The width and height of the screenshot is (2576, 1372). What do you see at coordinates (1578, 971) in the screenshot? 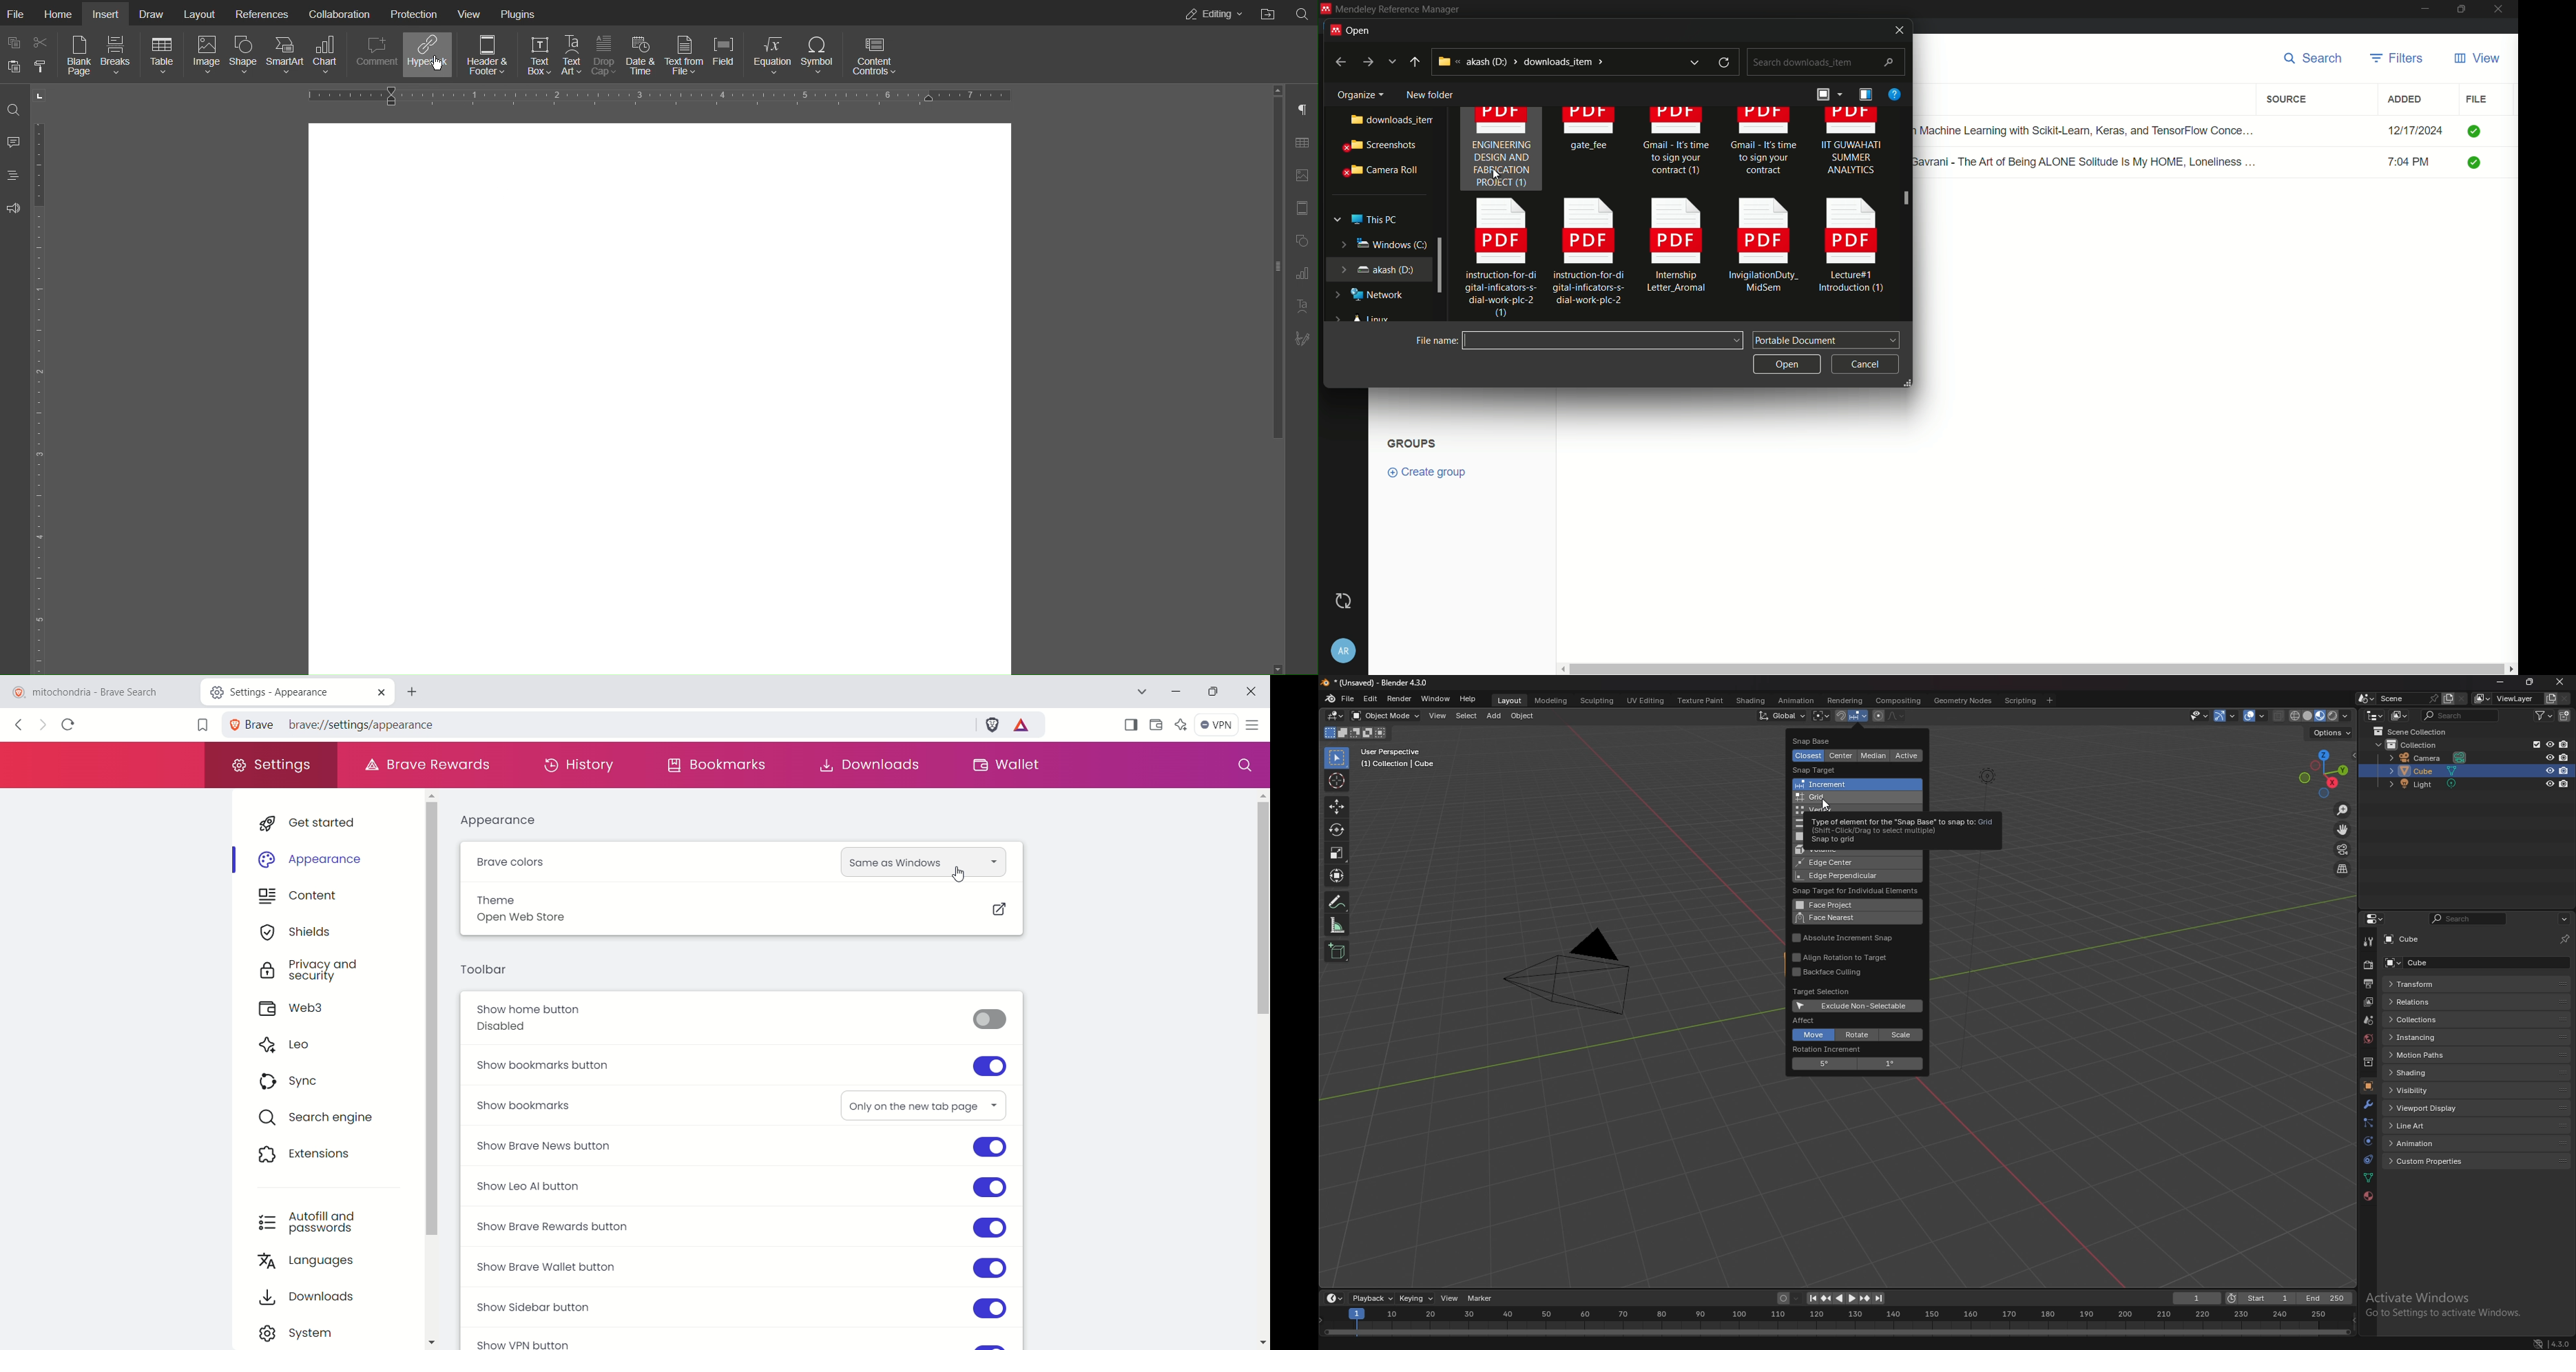
I see `camera` at bounding box center [1578, 971].